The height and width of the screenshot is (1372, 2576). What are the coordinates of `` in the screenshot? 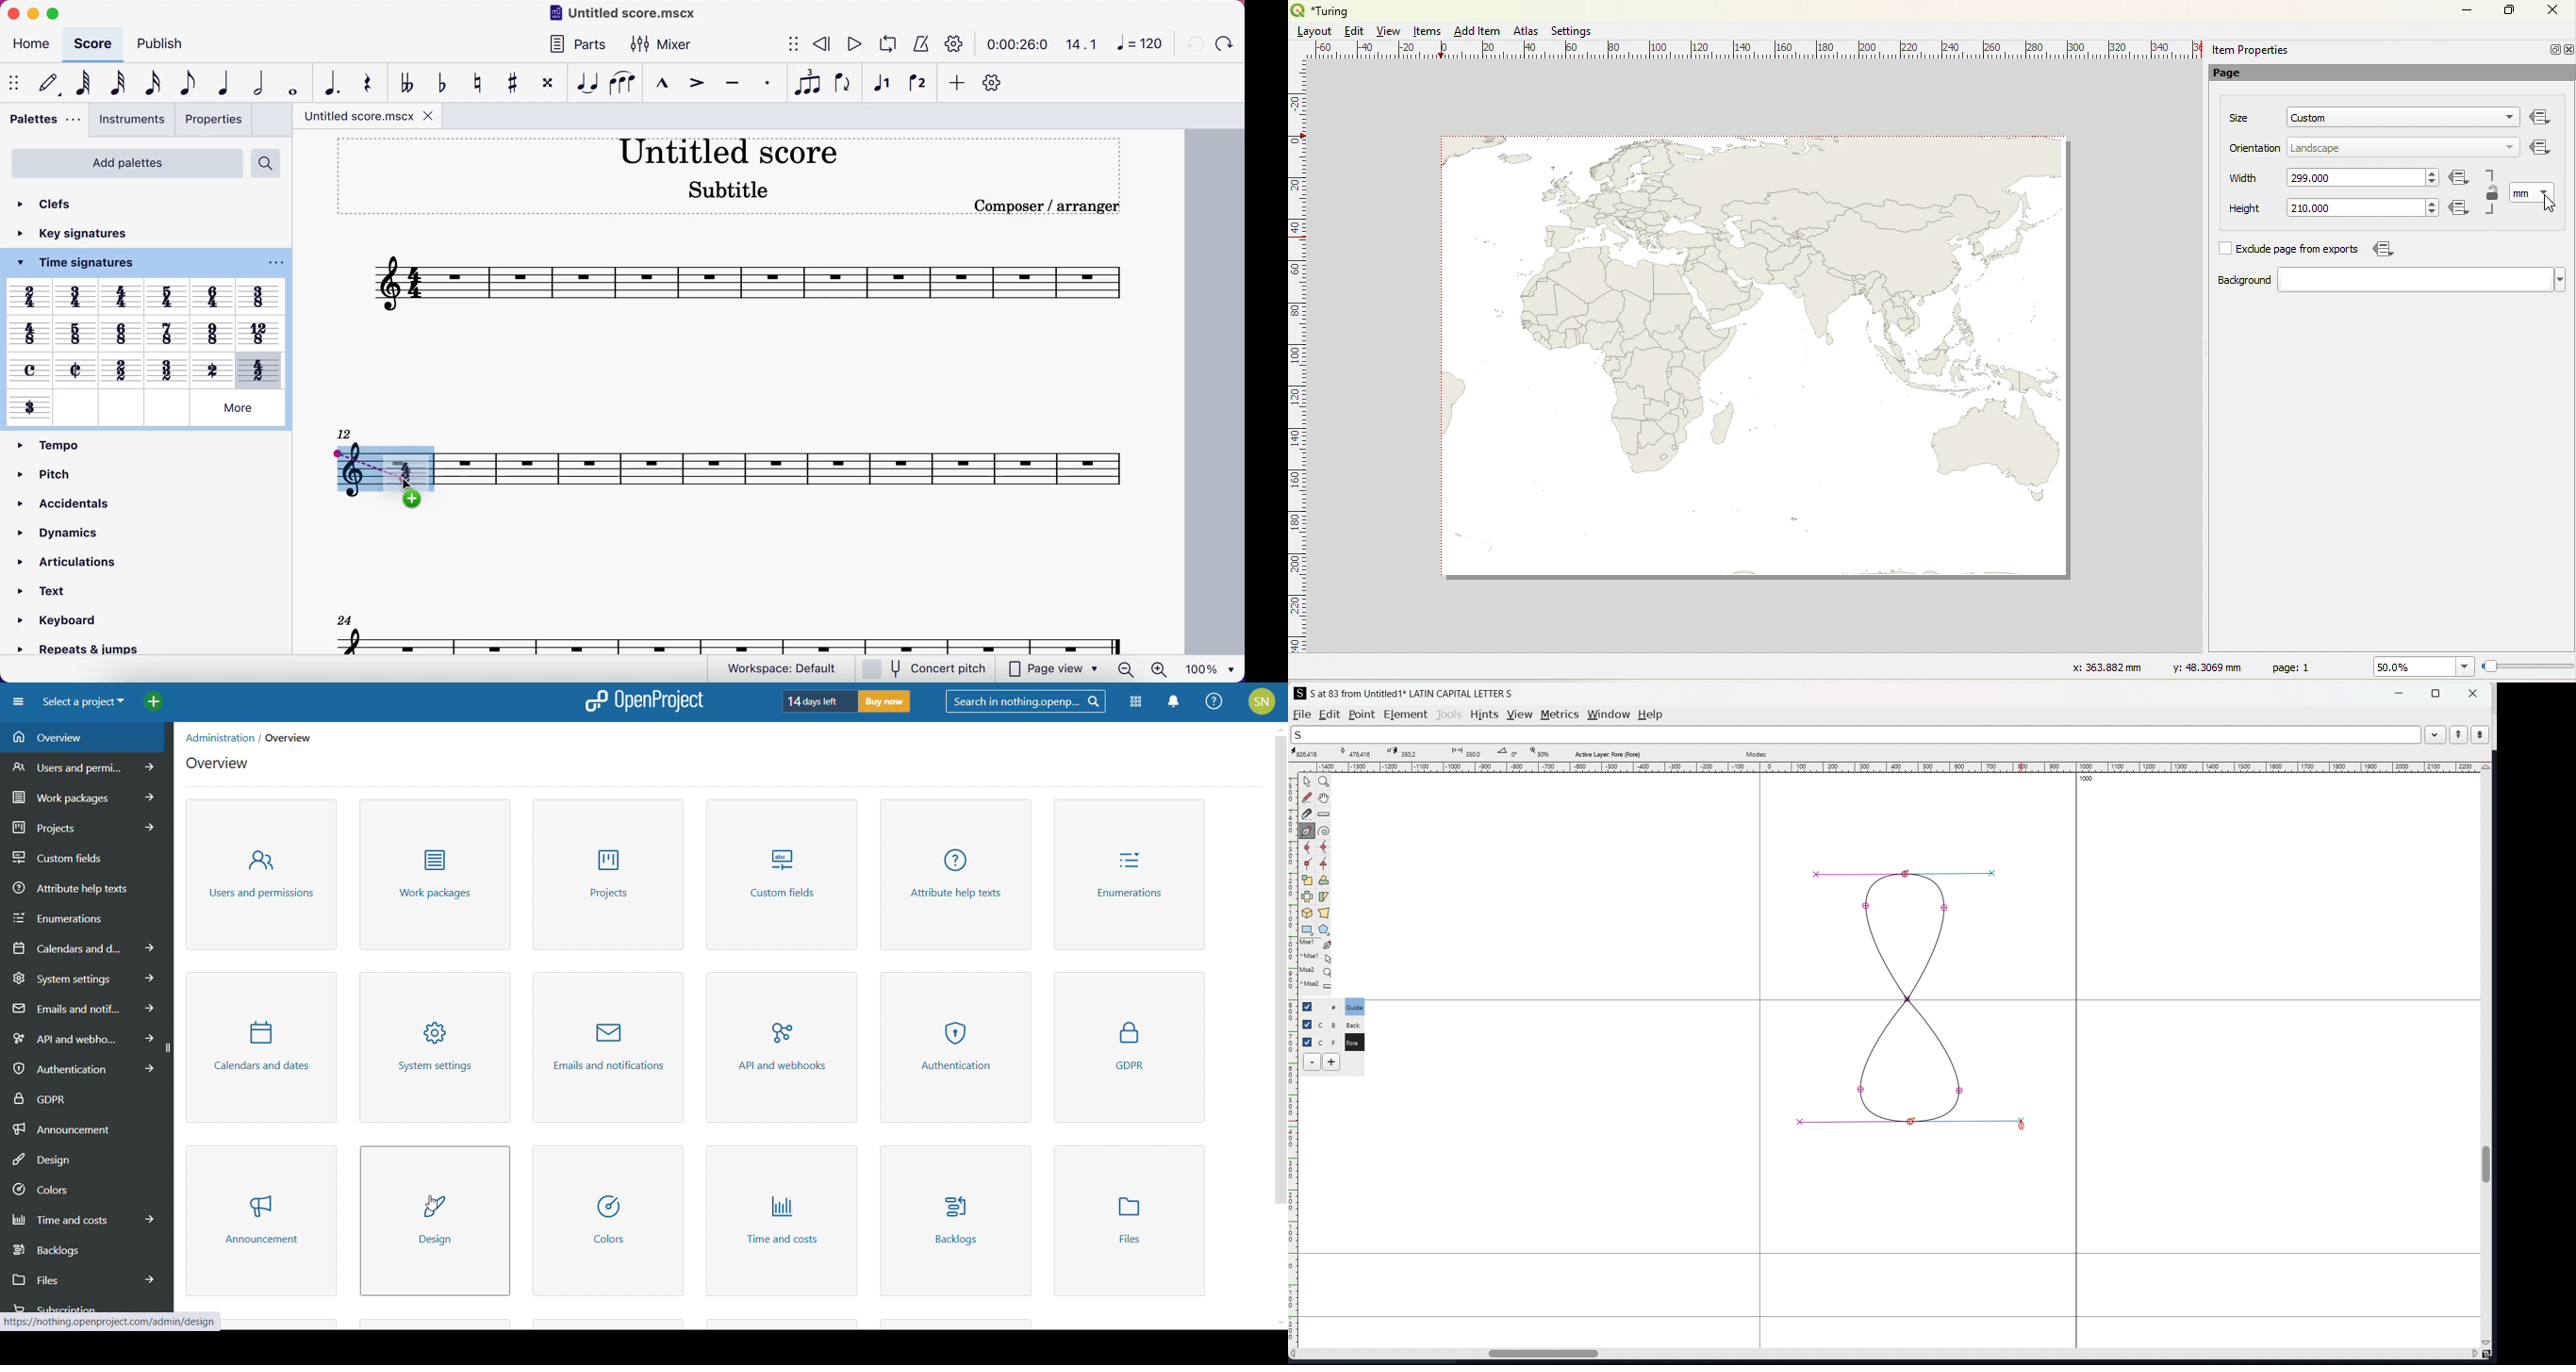 It's located at (260, 368).